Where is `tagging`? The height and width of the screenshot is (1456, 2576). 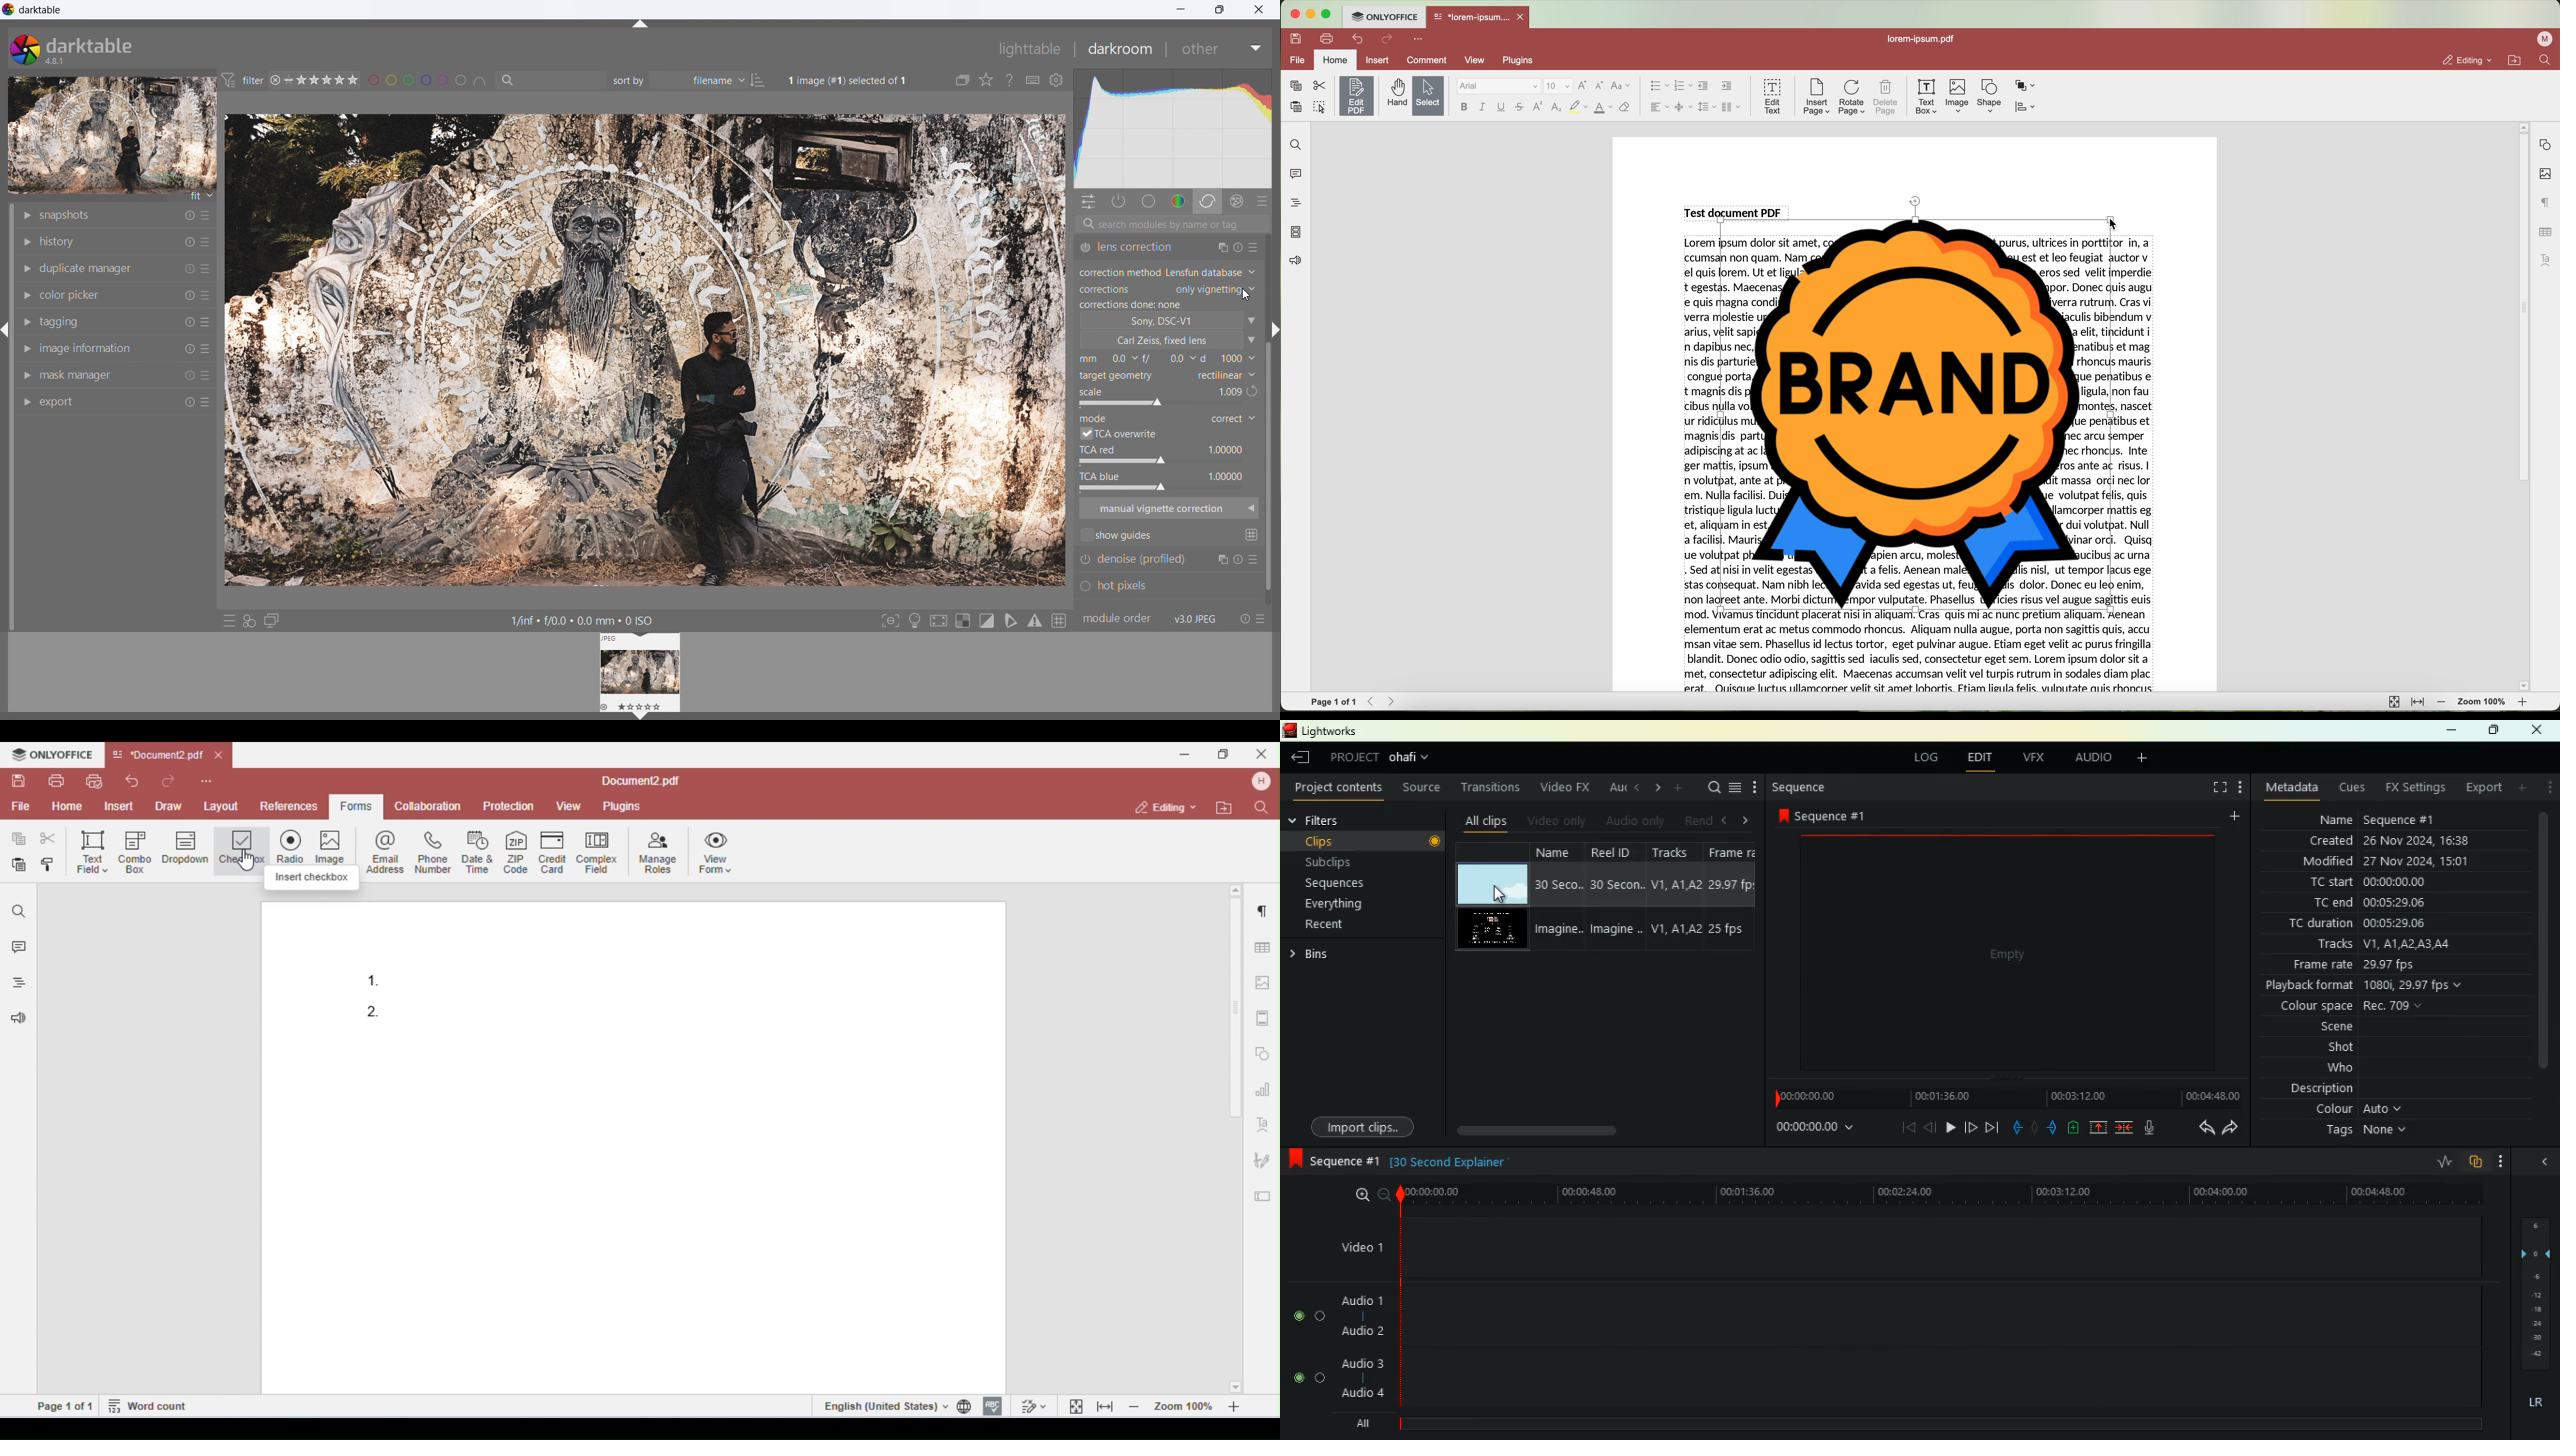
tagging is located at coordinates (62, 323).